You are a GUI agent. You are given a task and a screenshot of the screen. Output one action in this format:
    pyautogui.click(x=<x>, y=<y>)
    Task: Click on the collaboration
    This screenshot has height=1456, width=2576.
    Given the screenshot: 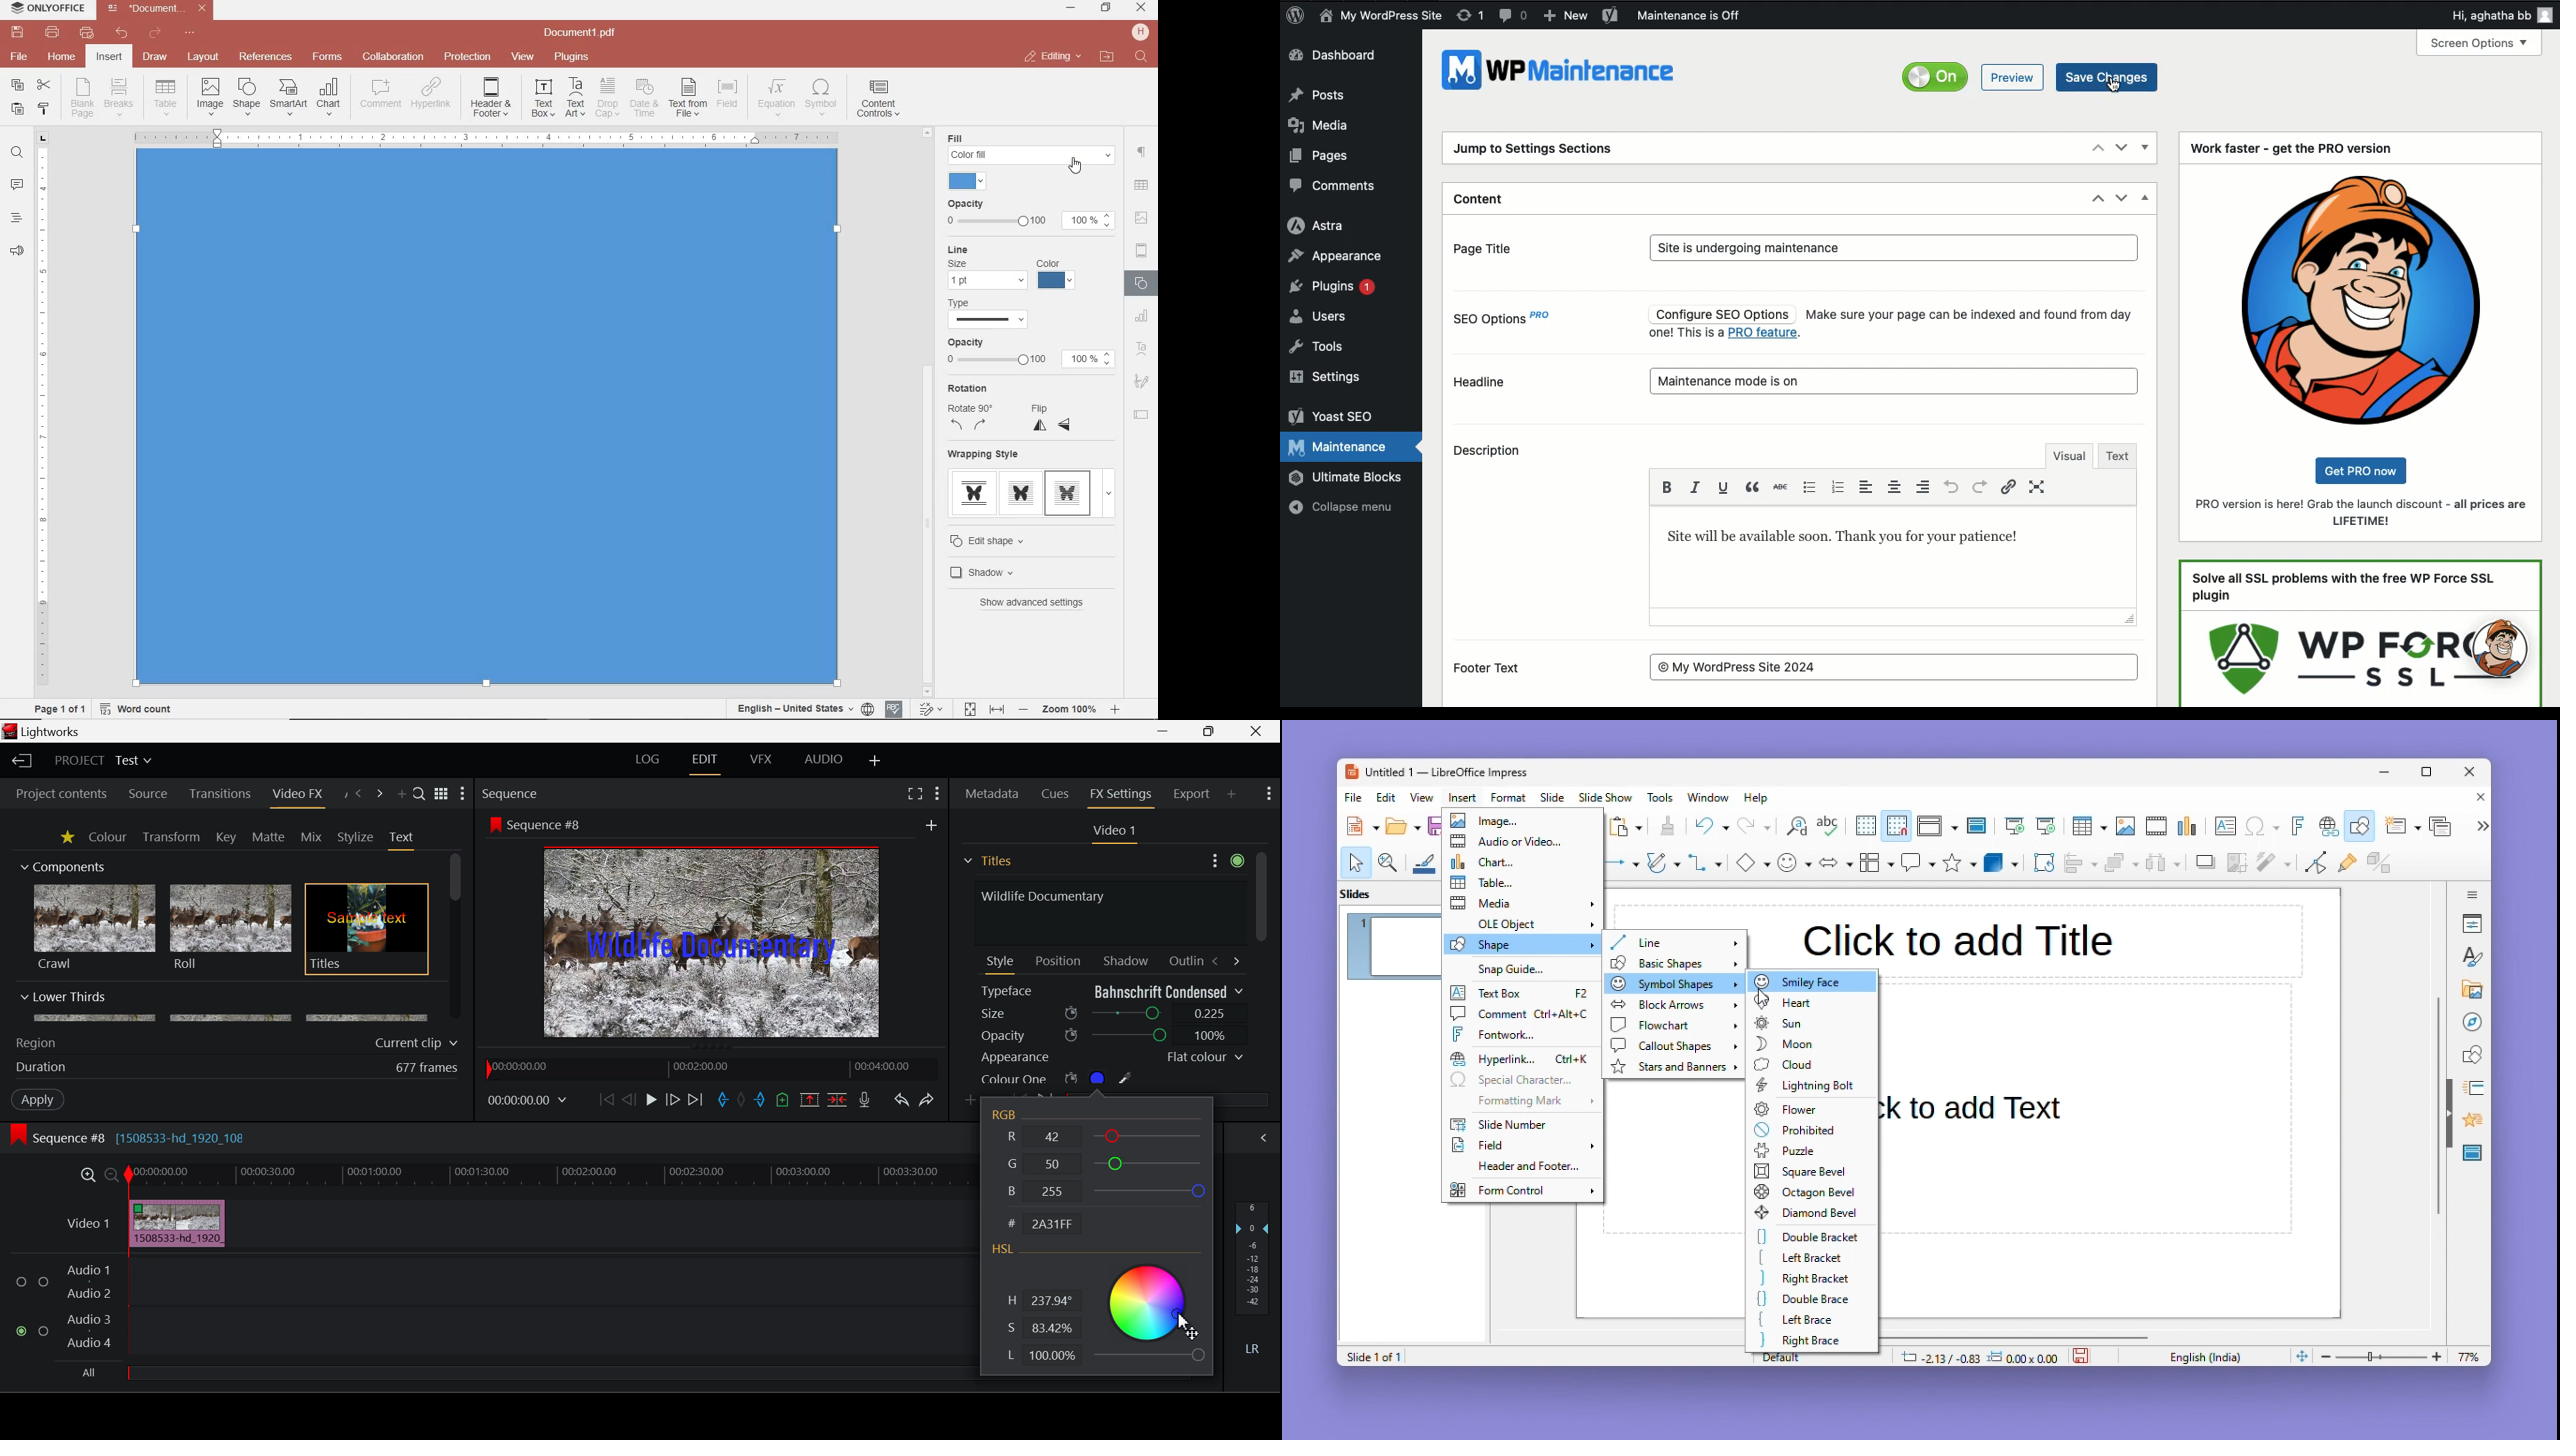 What is the action you would take?
    pyautogui.click(x=393, y=57)
    